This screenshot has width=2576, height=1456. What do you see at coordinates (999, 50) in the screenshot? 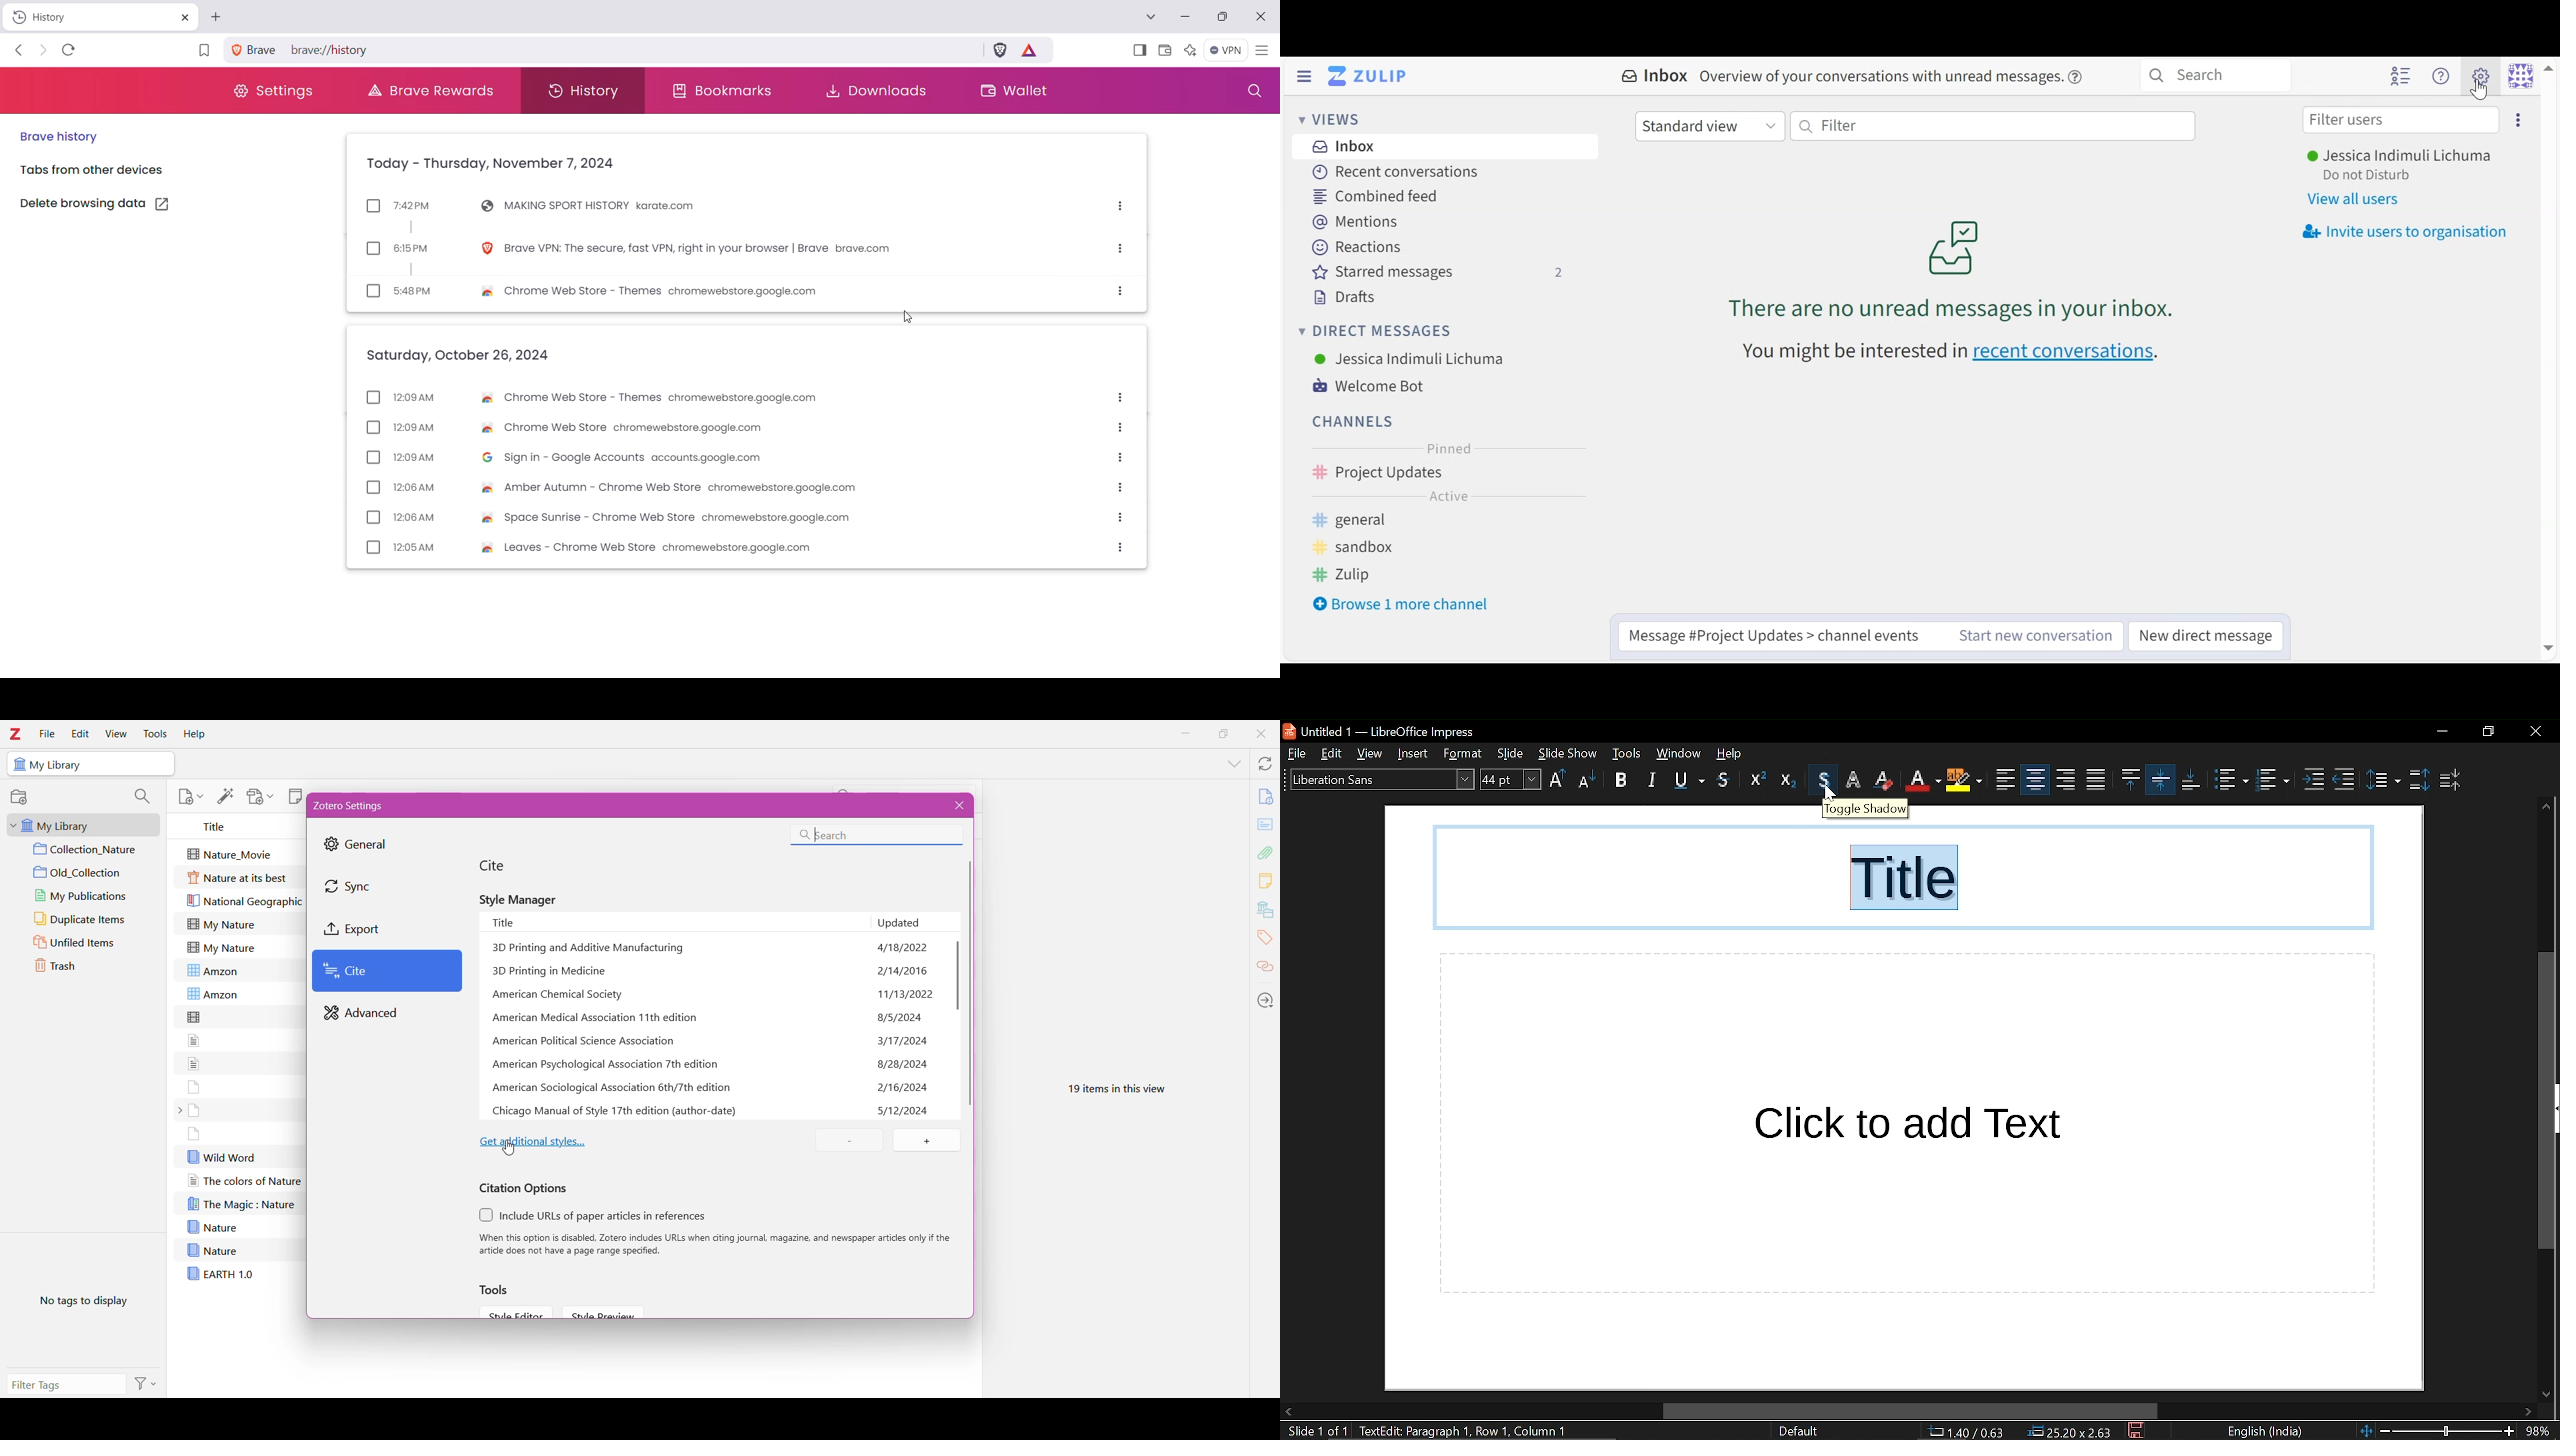
I see `Brave Shields` at bounding box center [999, 50].